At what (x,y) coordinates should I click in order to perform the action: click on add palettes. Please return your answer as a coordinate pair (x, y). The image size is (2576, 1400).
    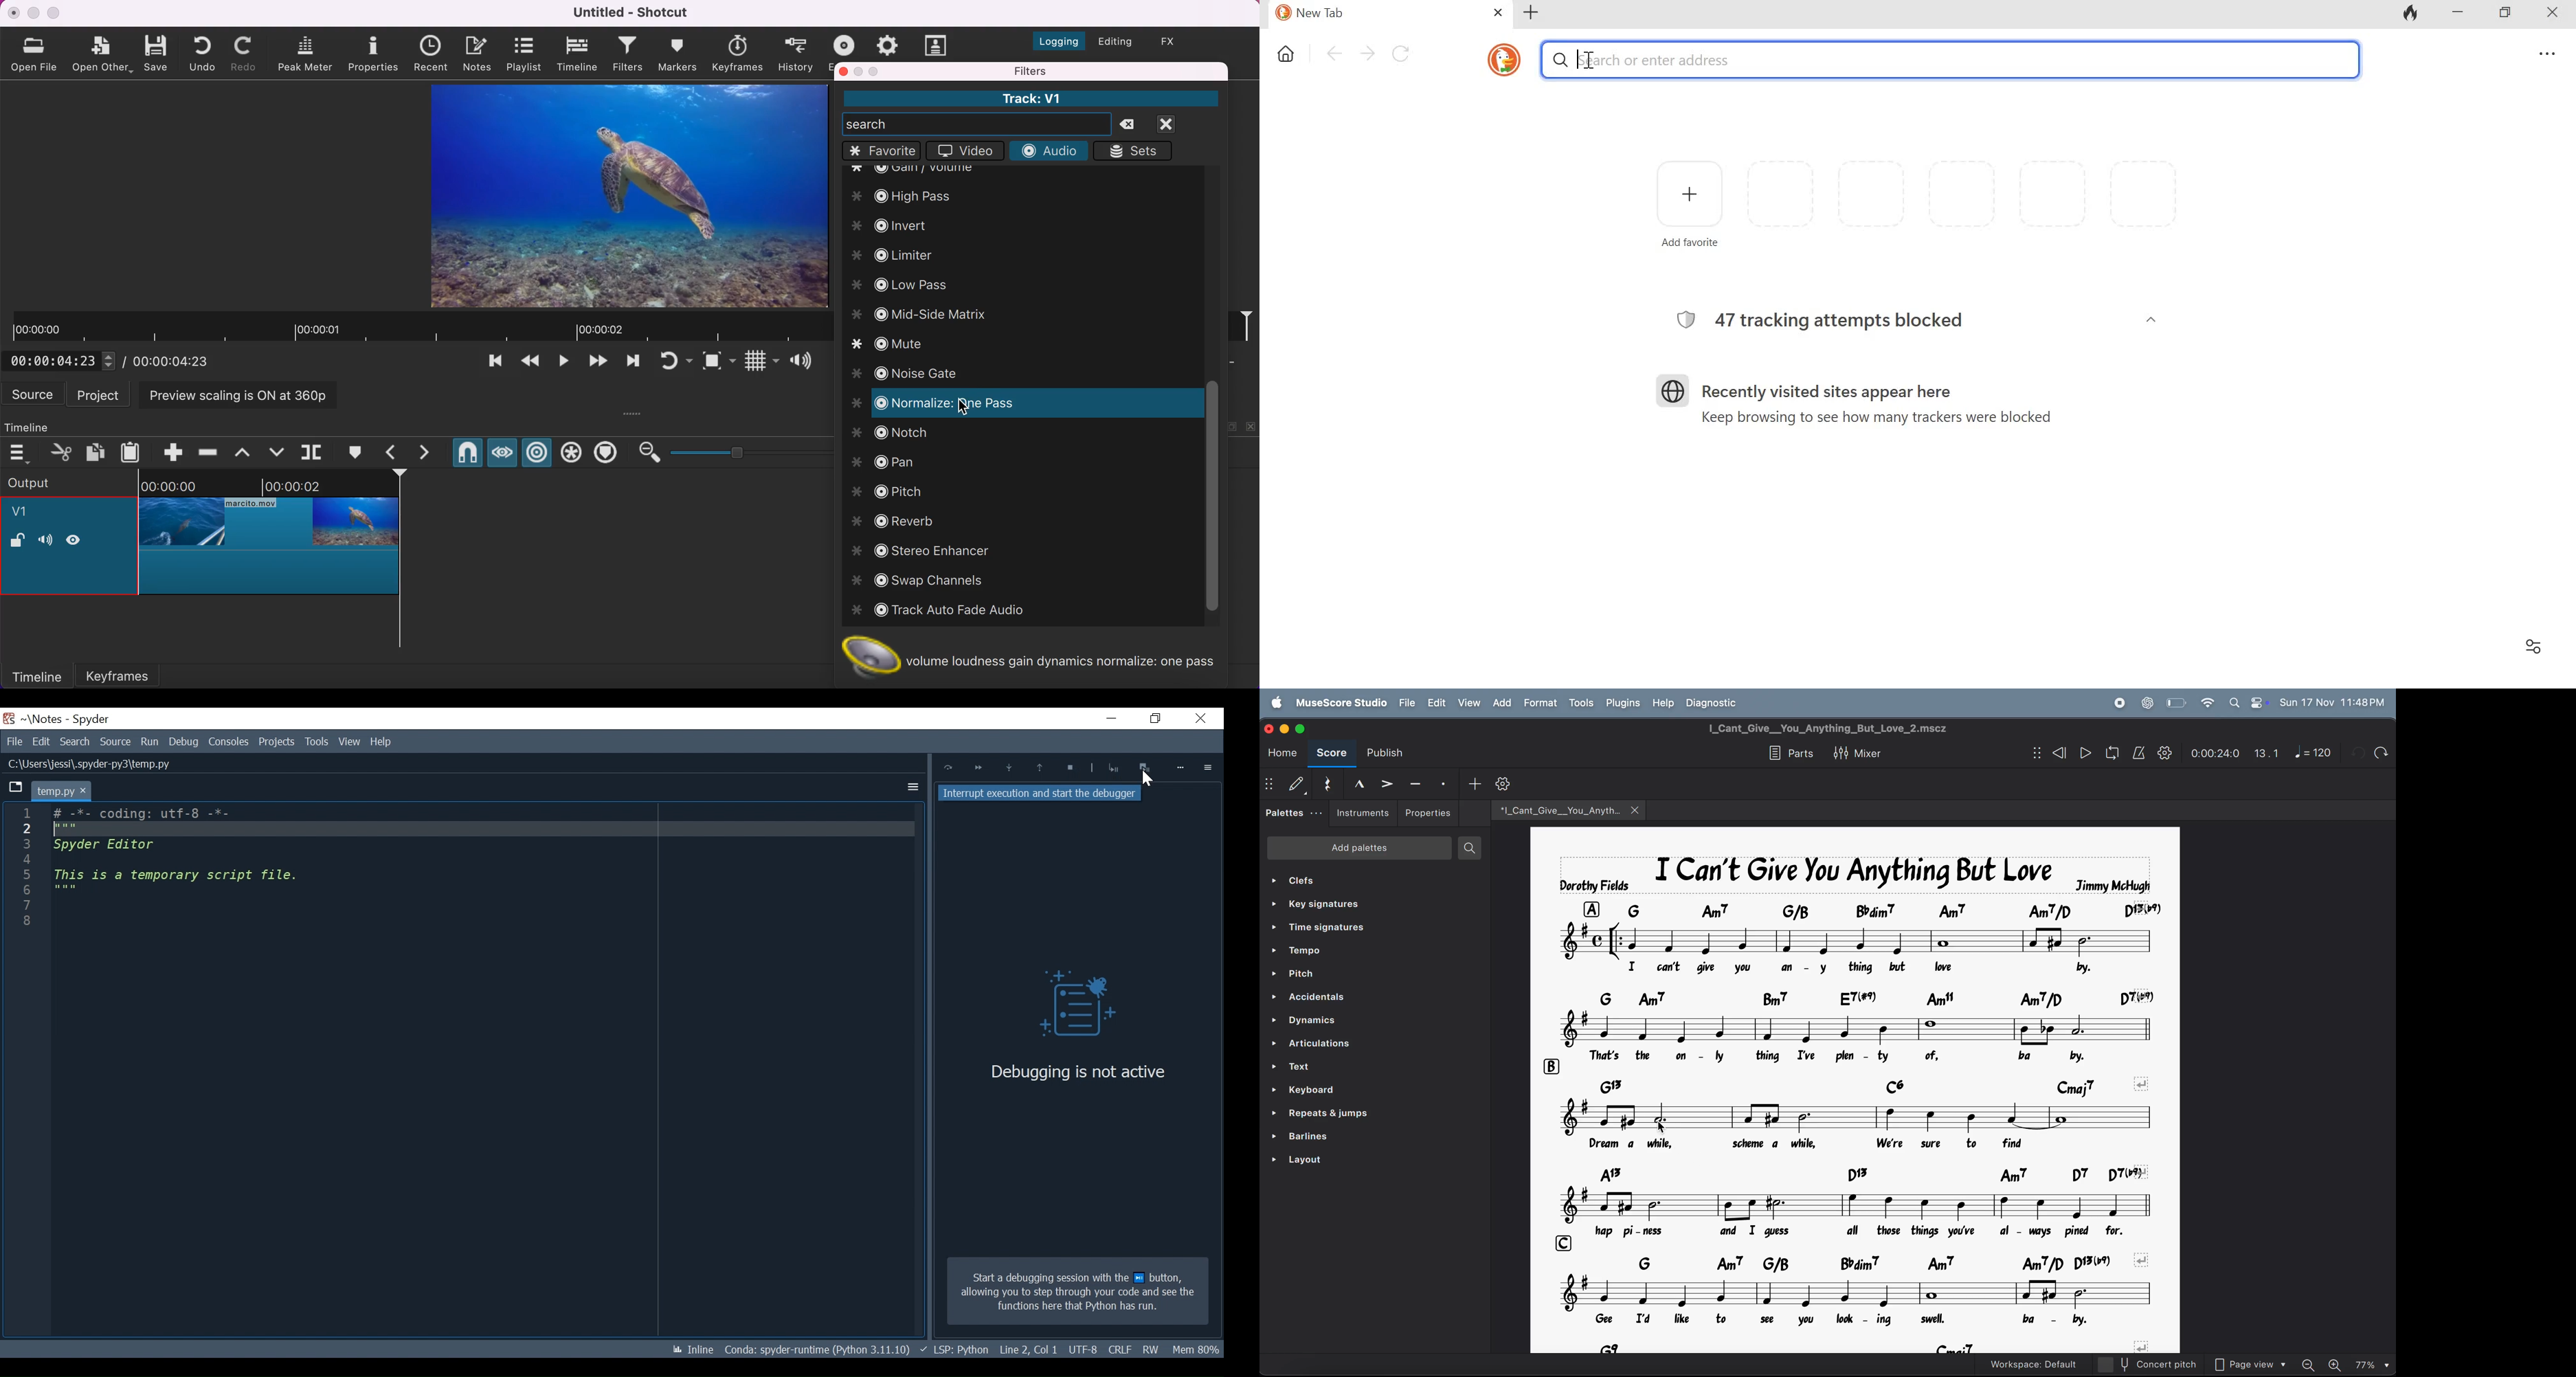
    Looking at the image, I should click on (1358, 848).